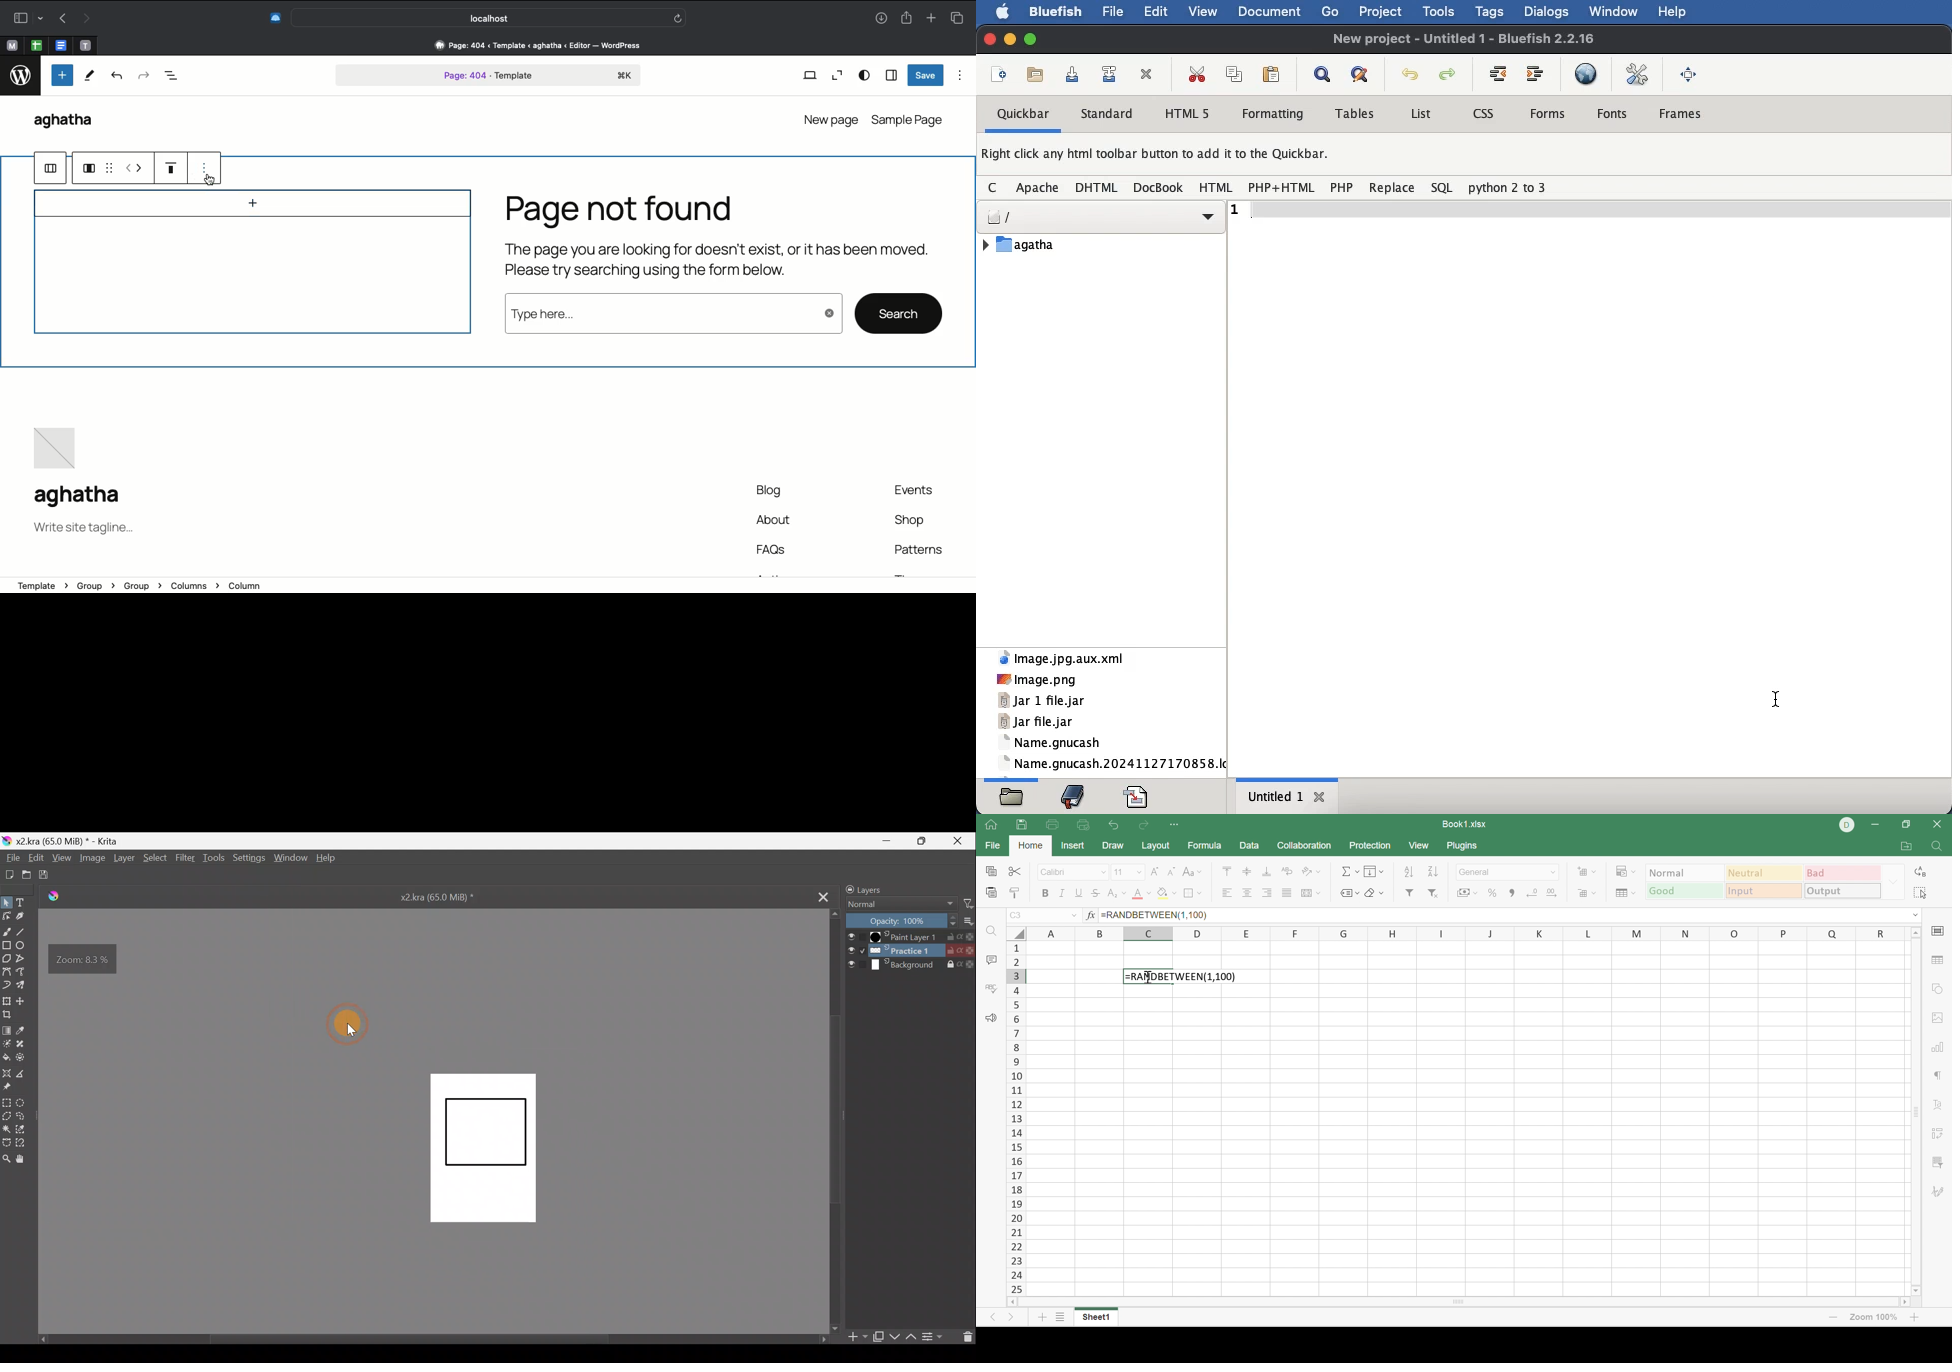  What do you see at coordinates (1023, 825) in the screenshot?
I see `Save` at bounding box center [1023, 825].